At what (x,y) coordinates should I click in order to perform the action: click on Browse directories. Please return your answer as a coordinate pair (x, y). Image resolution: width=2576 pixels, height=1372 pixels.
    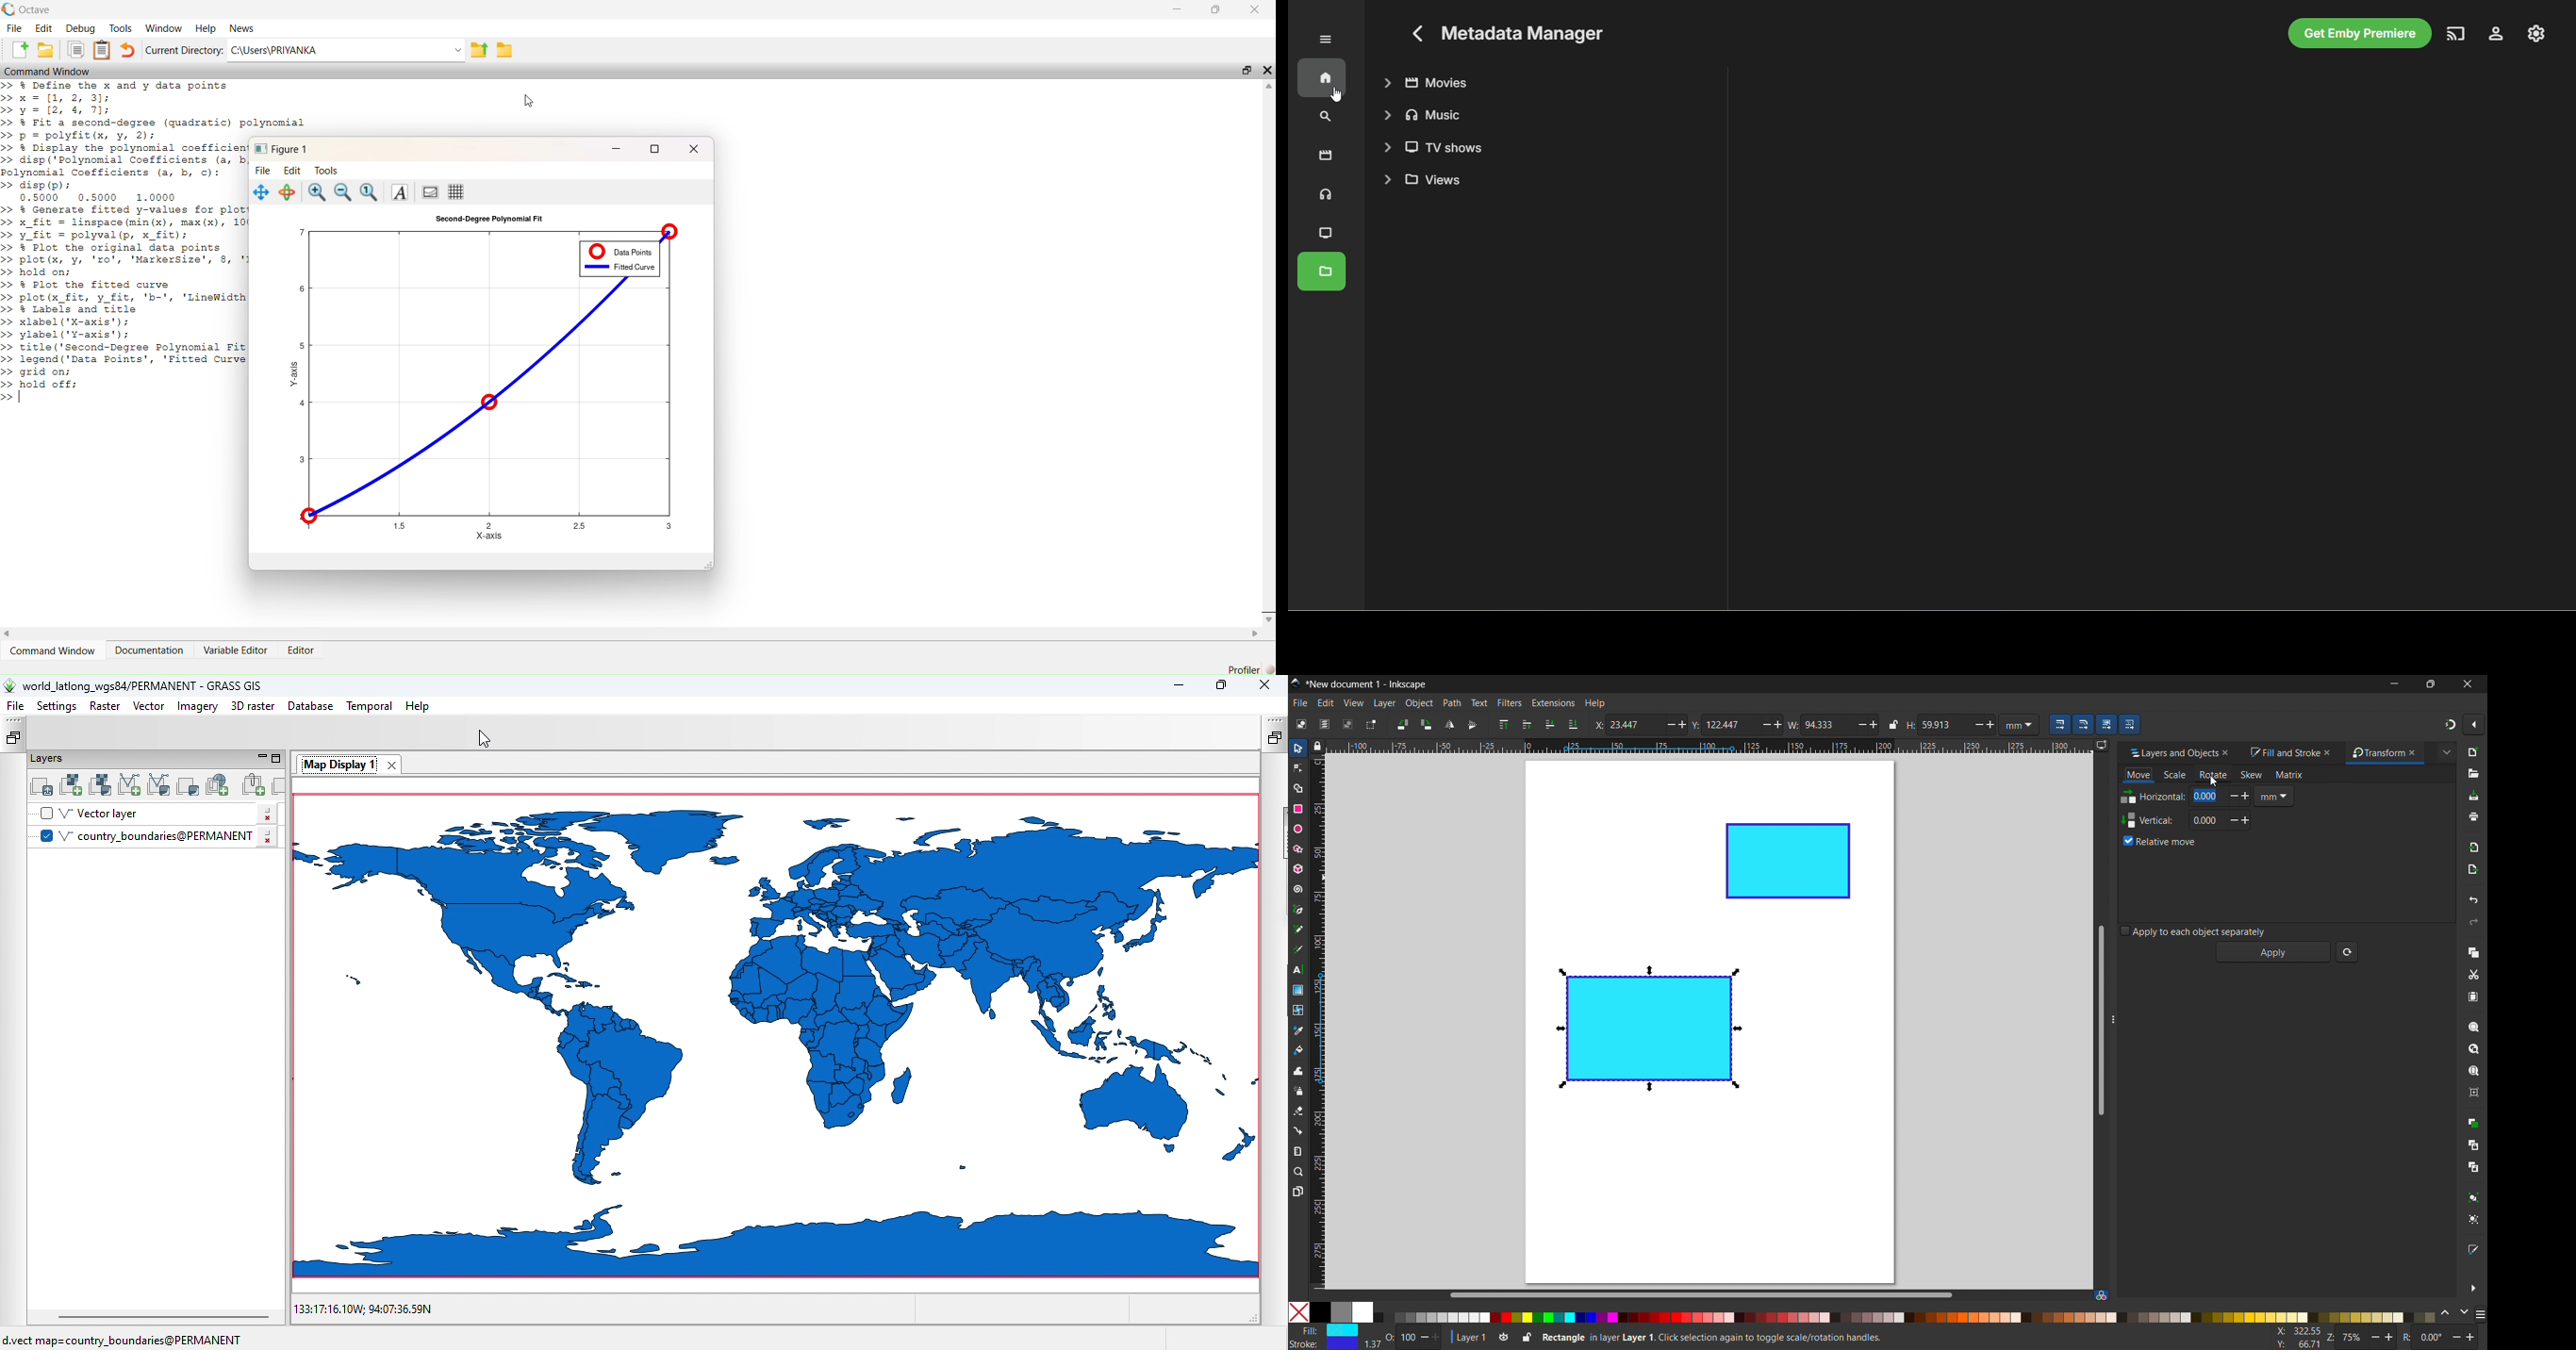
    Looking at the image, I should click on (506, 50).